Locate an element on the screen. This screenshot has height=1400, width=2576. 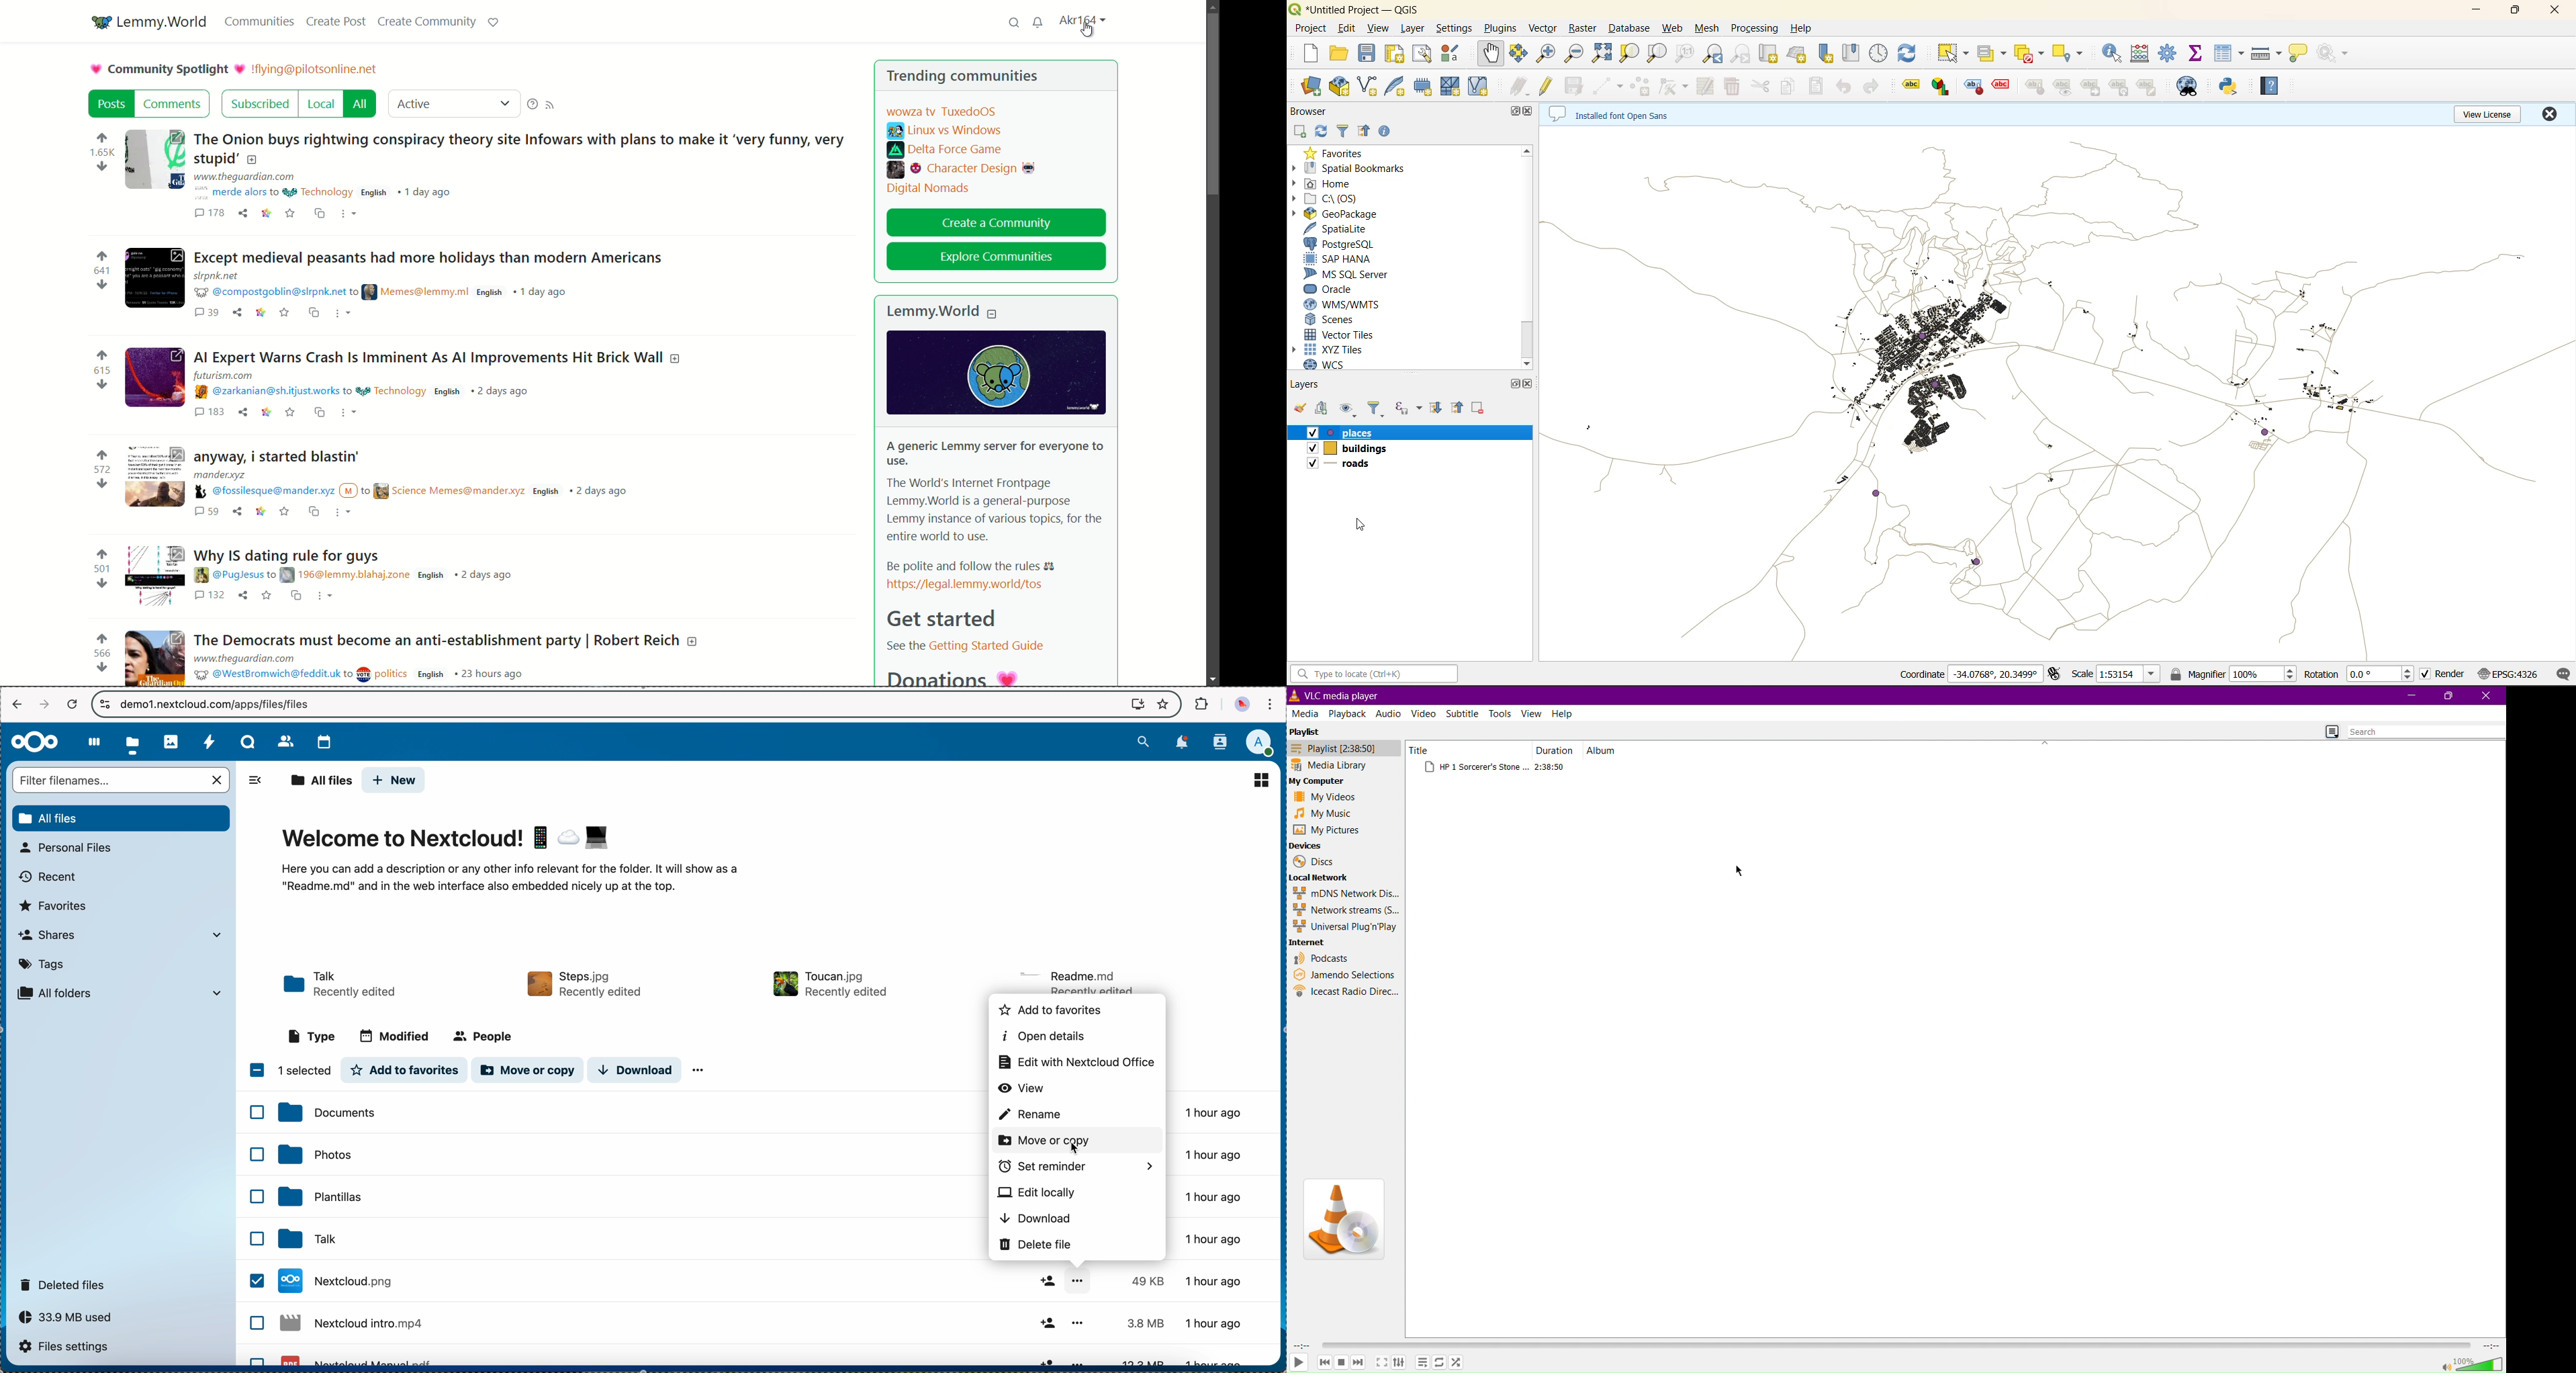
image is located at coordinates (154, 575).